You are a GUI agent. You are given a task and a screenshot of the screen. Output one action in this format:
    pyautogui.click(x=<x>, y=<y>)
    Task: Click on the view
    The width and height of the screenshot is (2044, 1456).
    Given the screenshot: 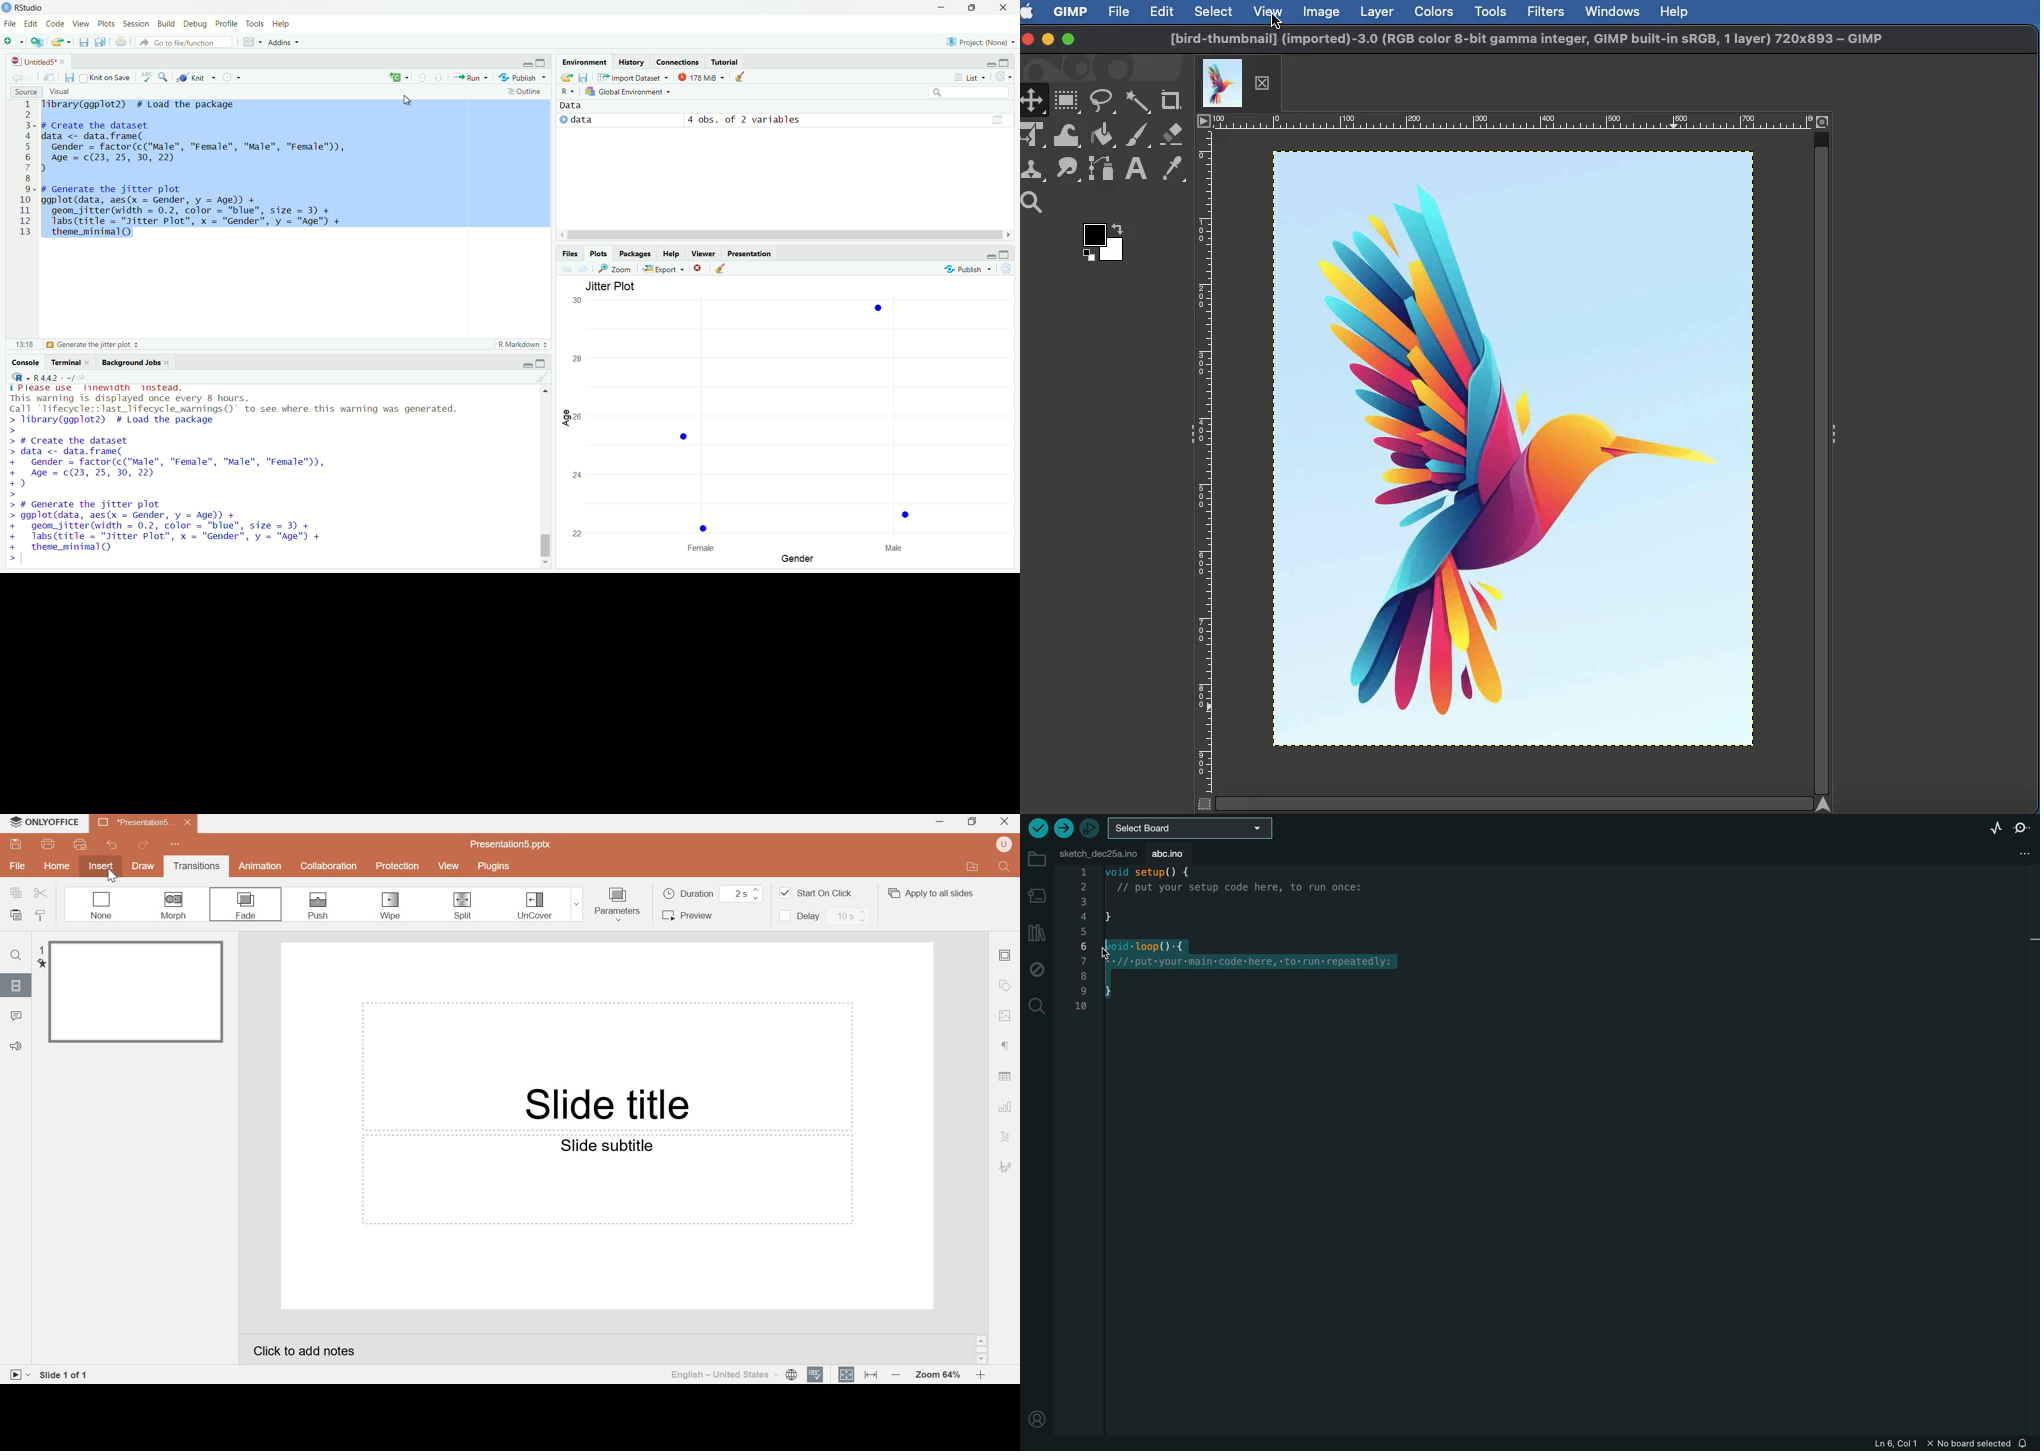 What is the action you would take?
    pyautogui.click(x=450, y=866)
    